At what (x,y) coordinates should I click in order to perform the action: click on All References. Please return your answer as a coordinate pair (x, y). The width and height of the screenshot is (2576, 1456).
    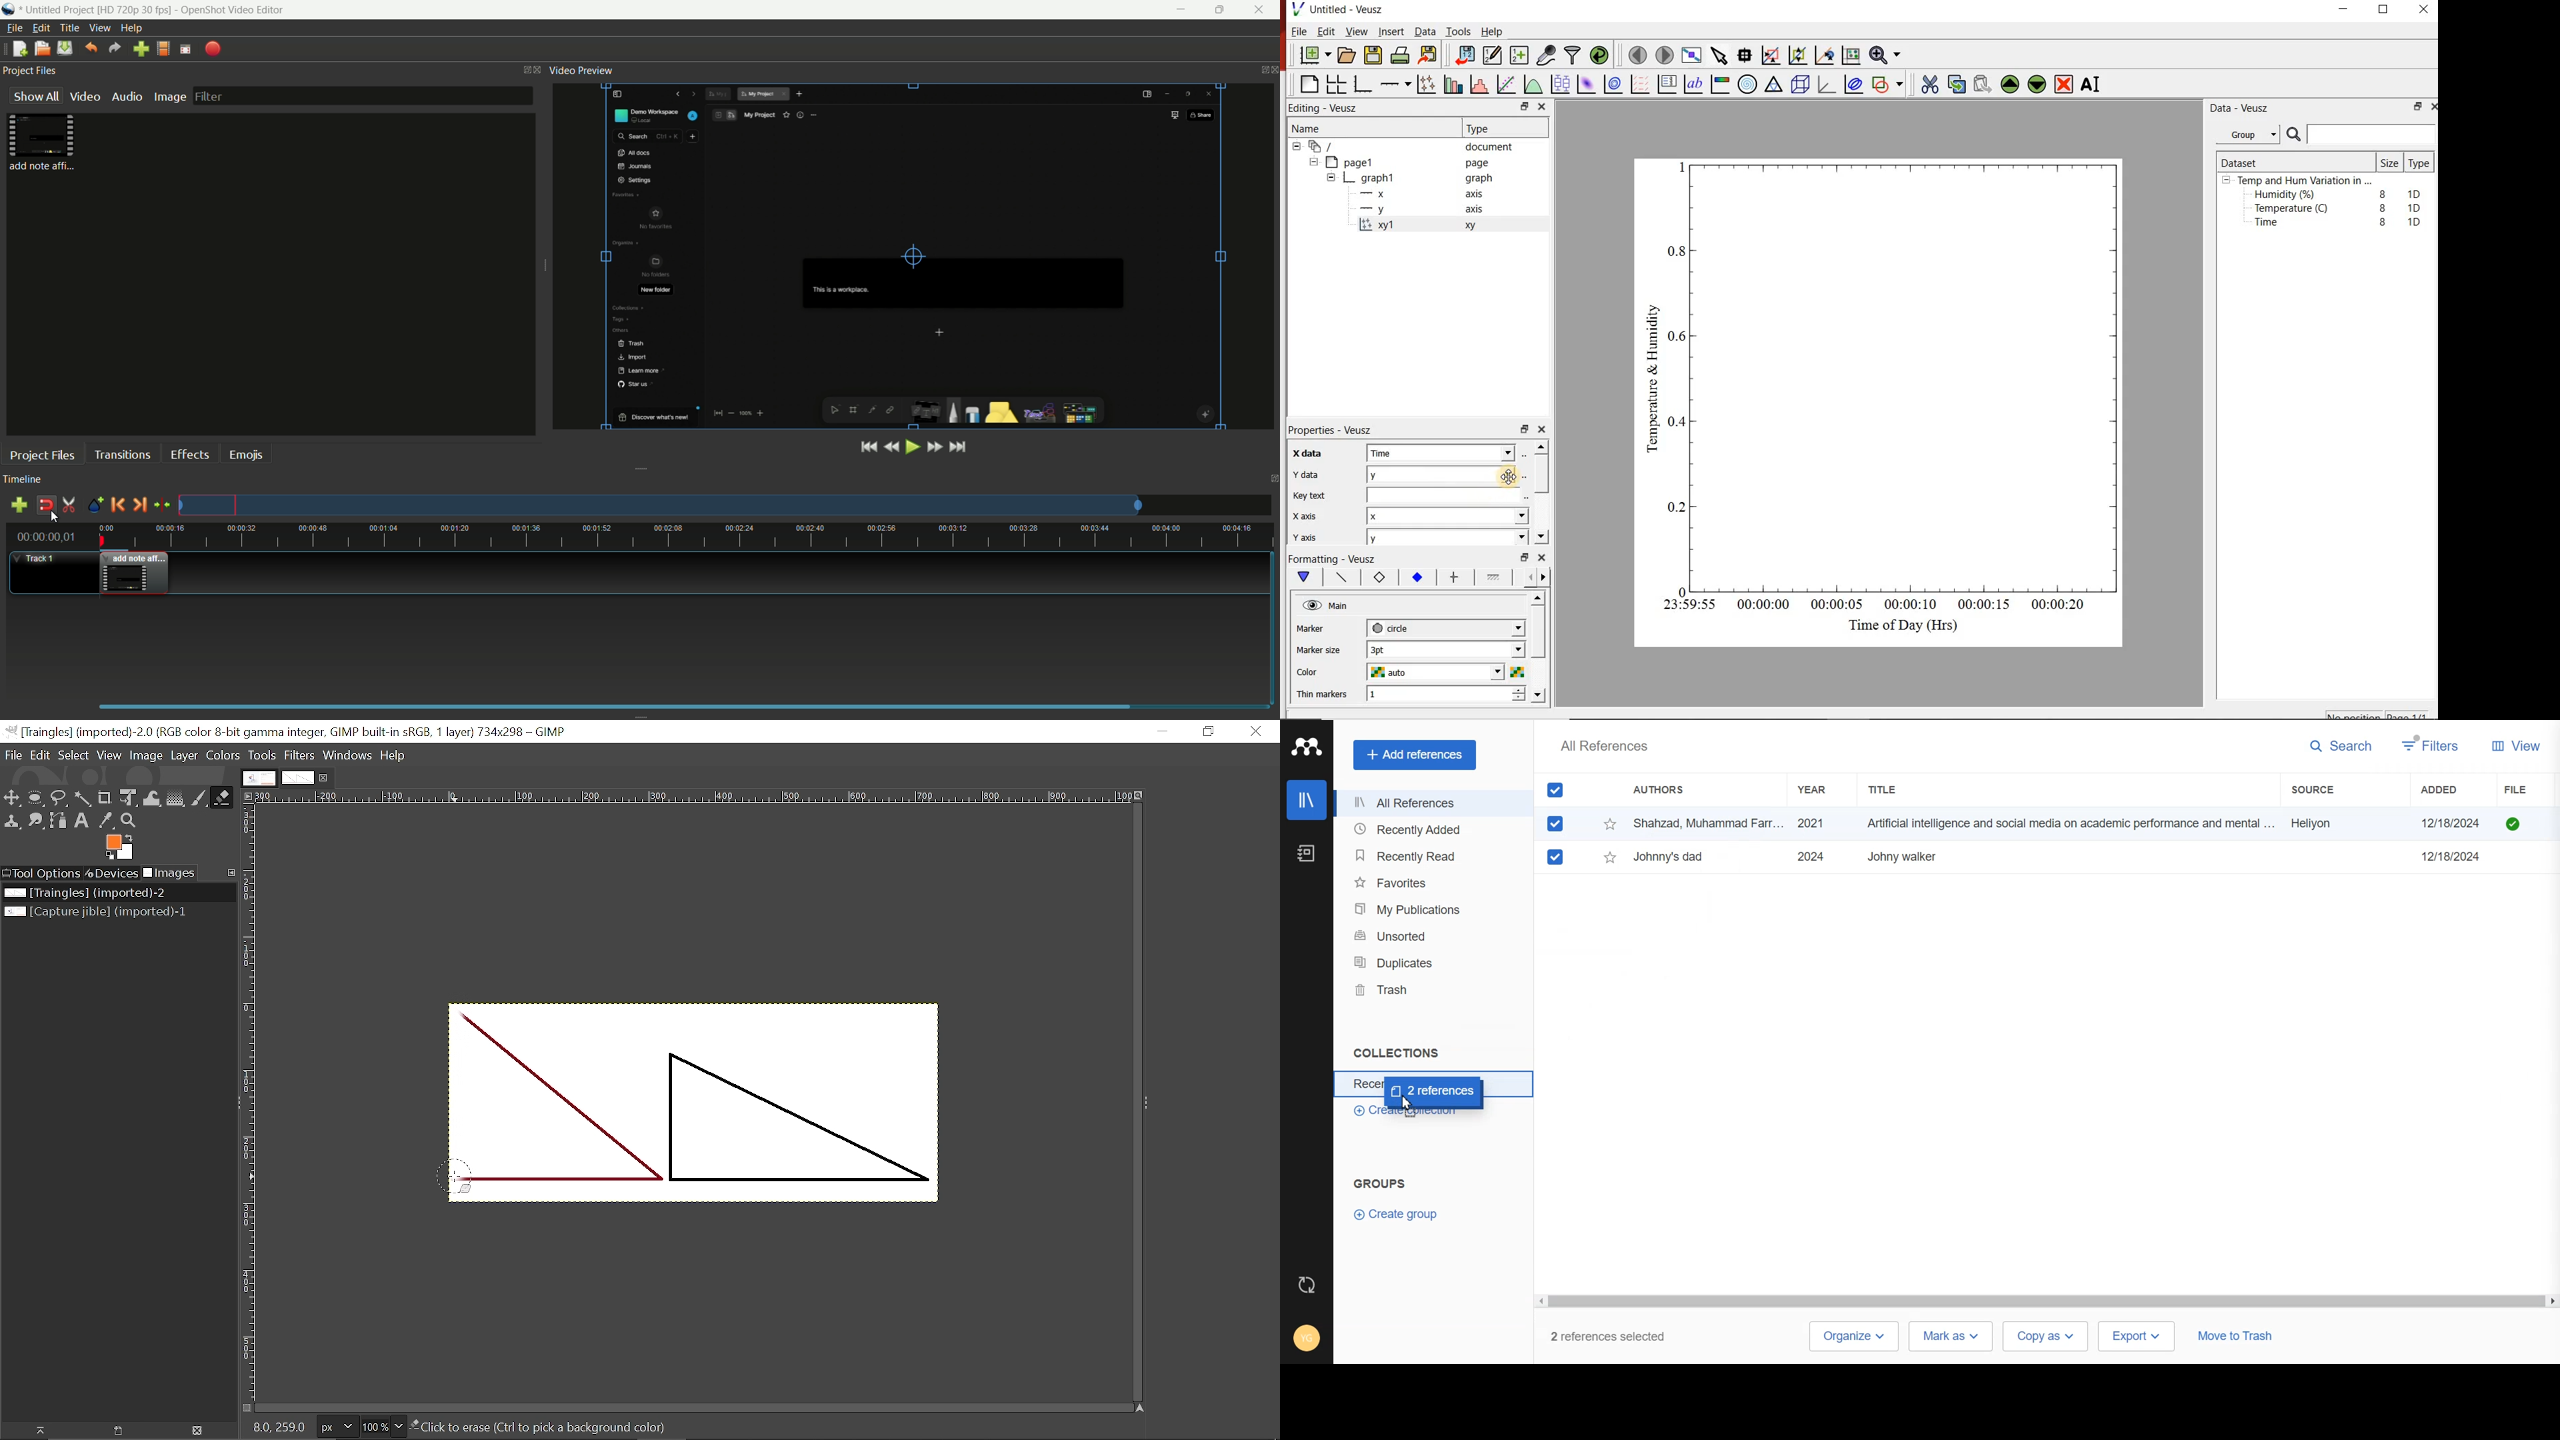
    Looking at the image, I should click on (1429, 803).